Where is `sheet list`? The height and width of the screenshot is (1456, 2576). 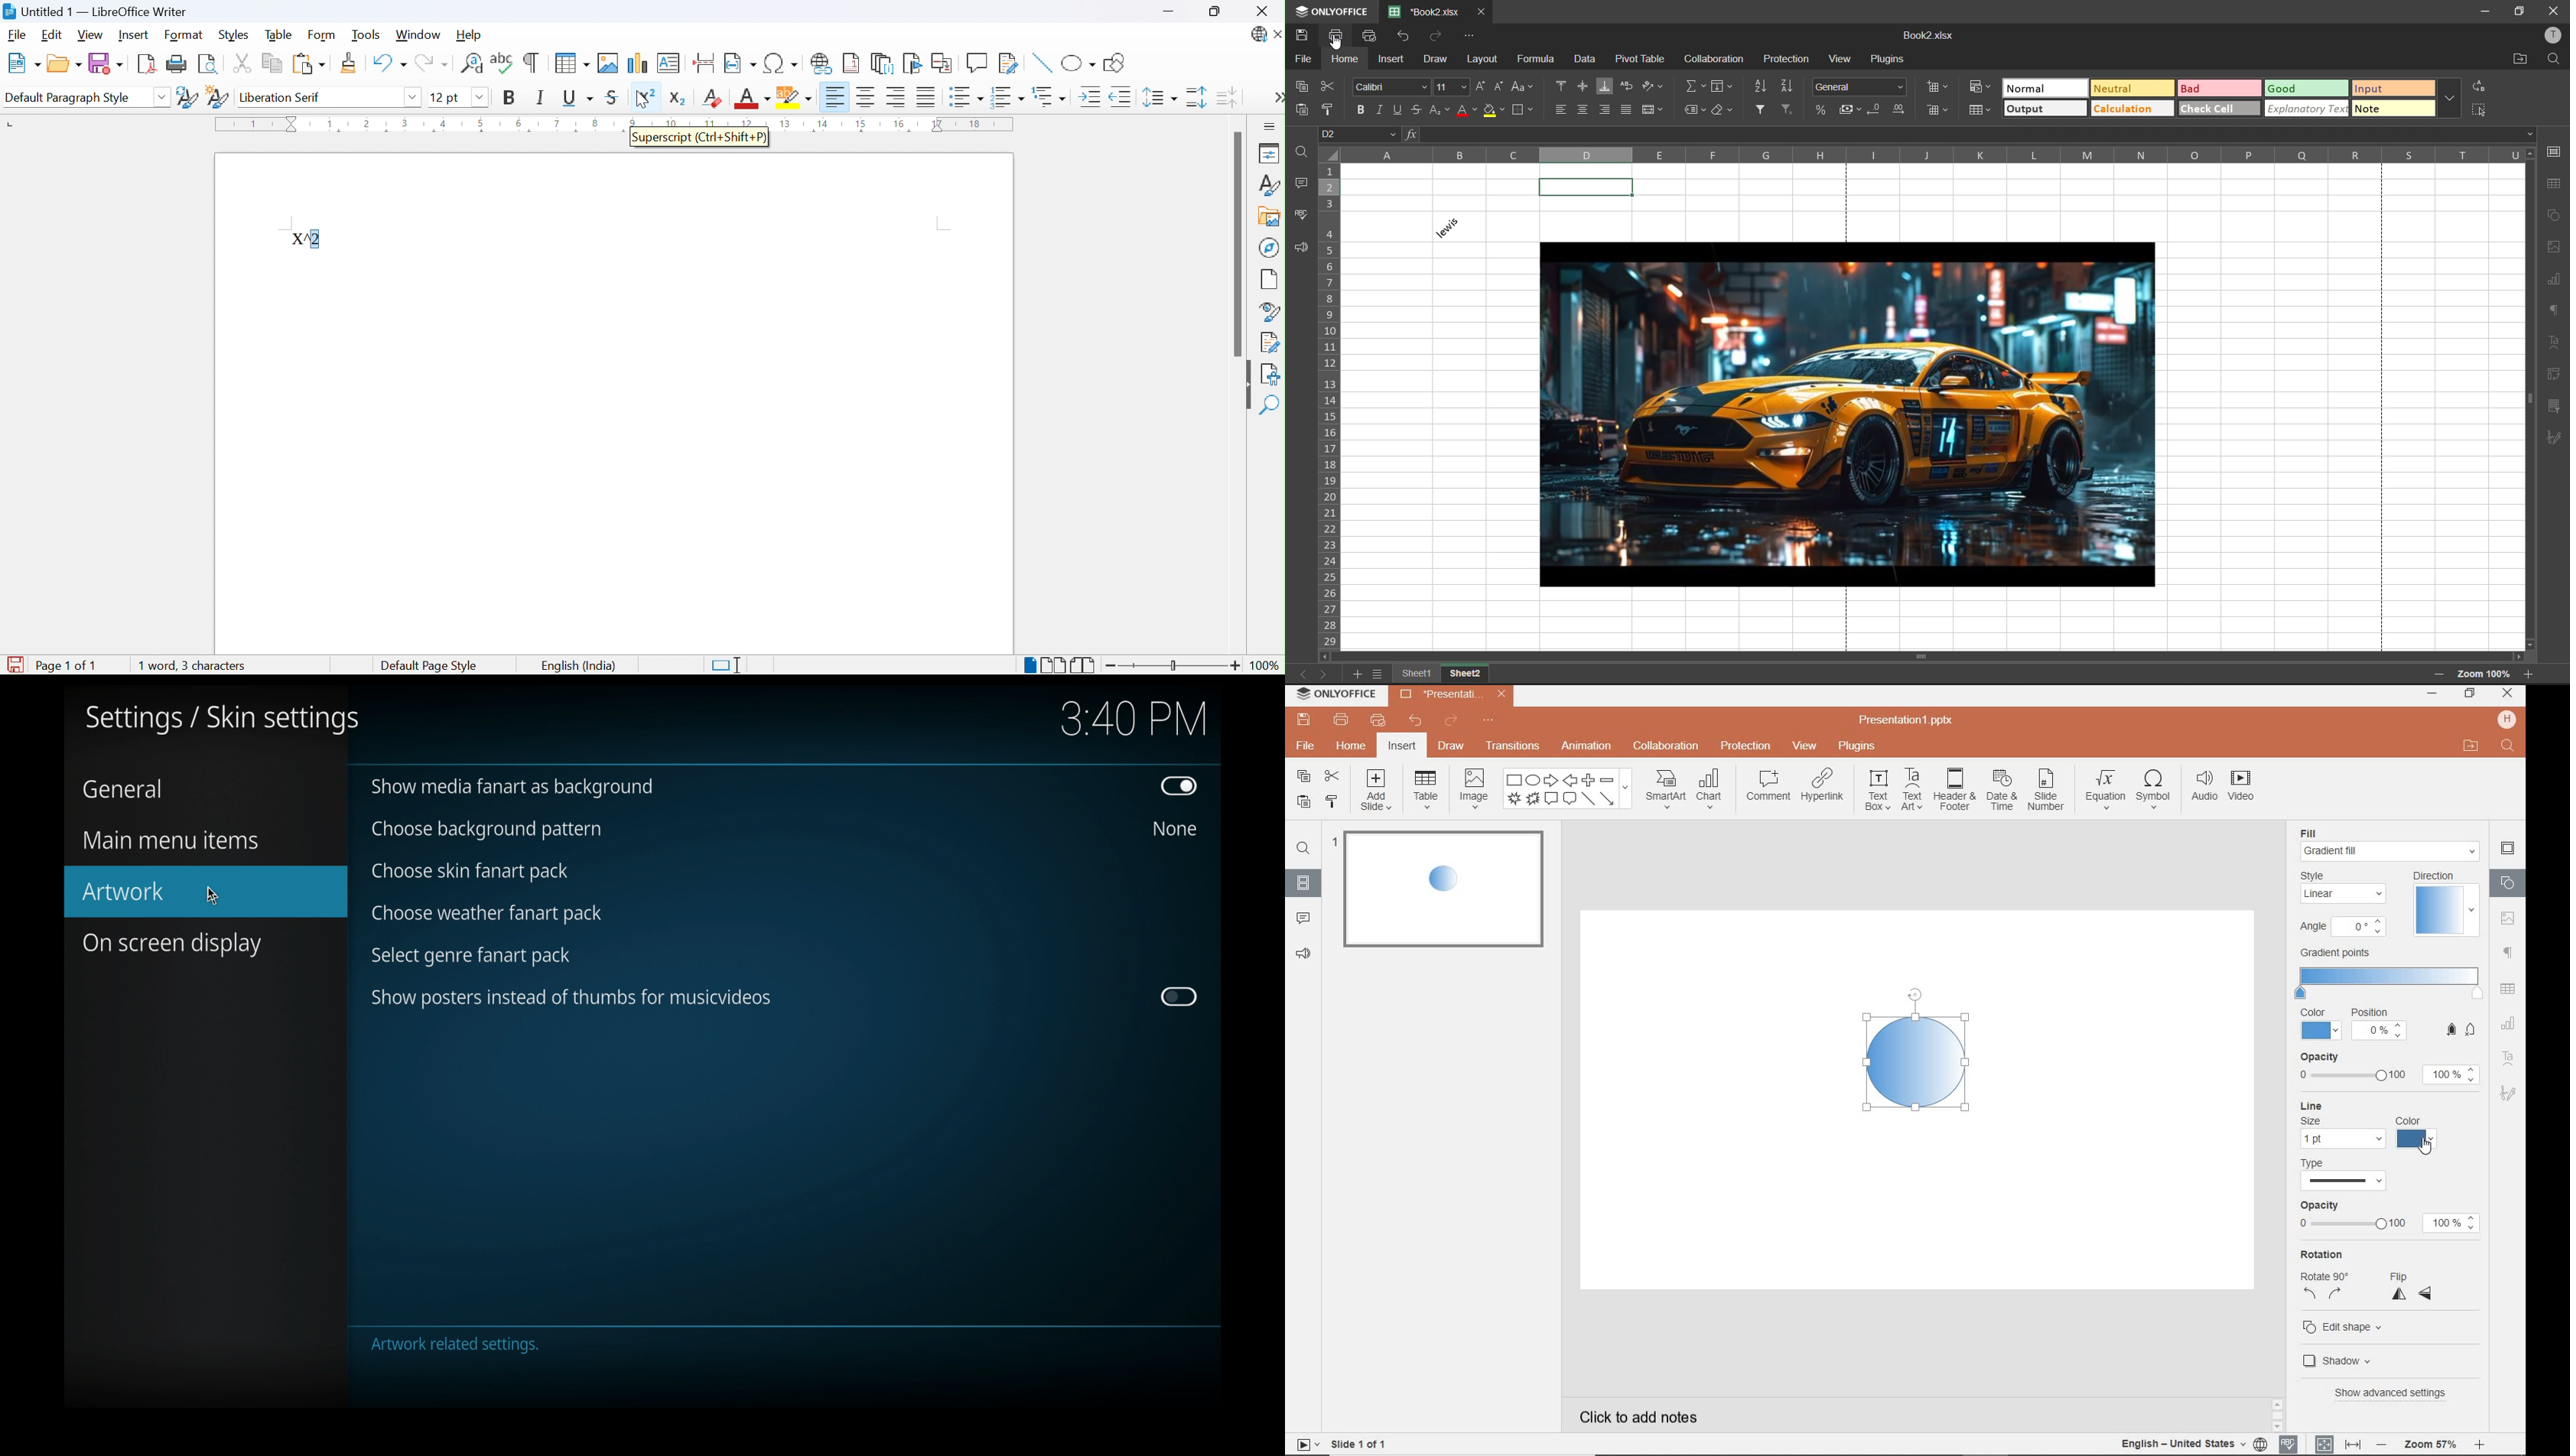 sheet list is located at coordinates (1380, 675).